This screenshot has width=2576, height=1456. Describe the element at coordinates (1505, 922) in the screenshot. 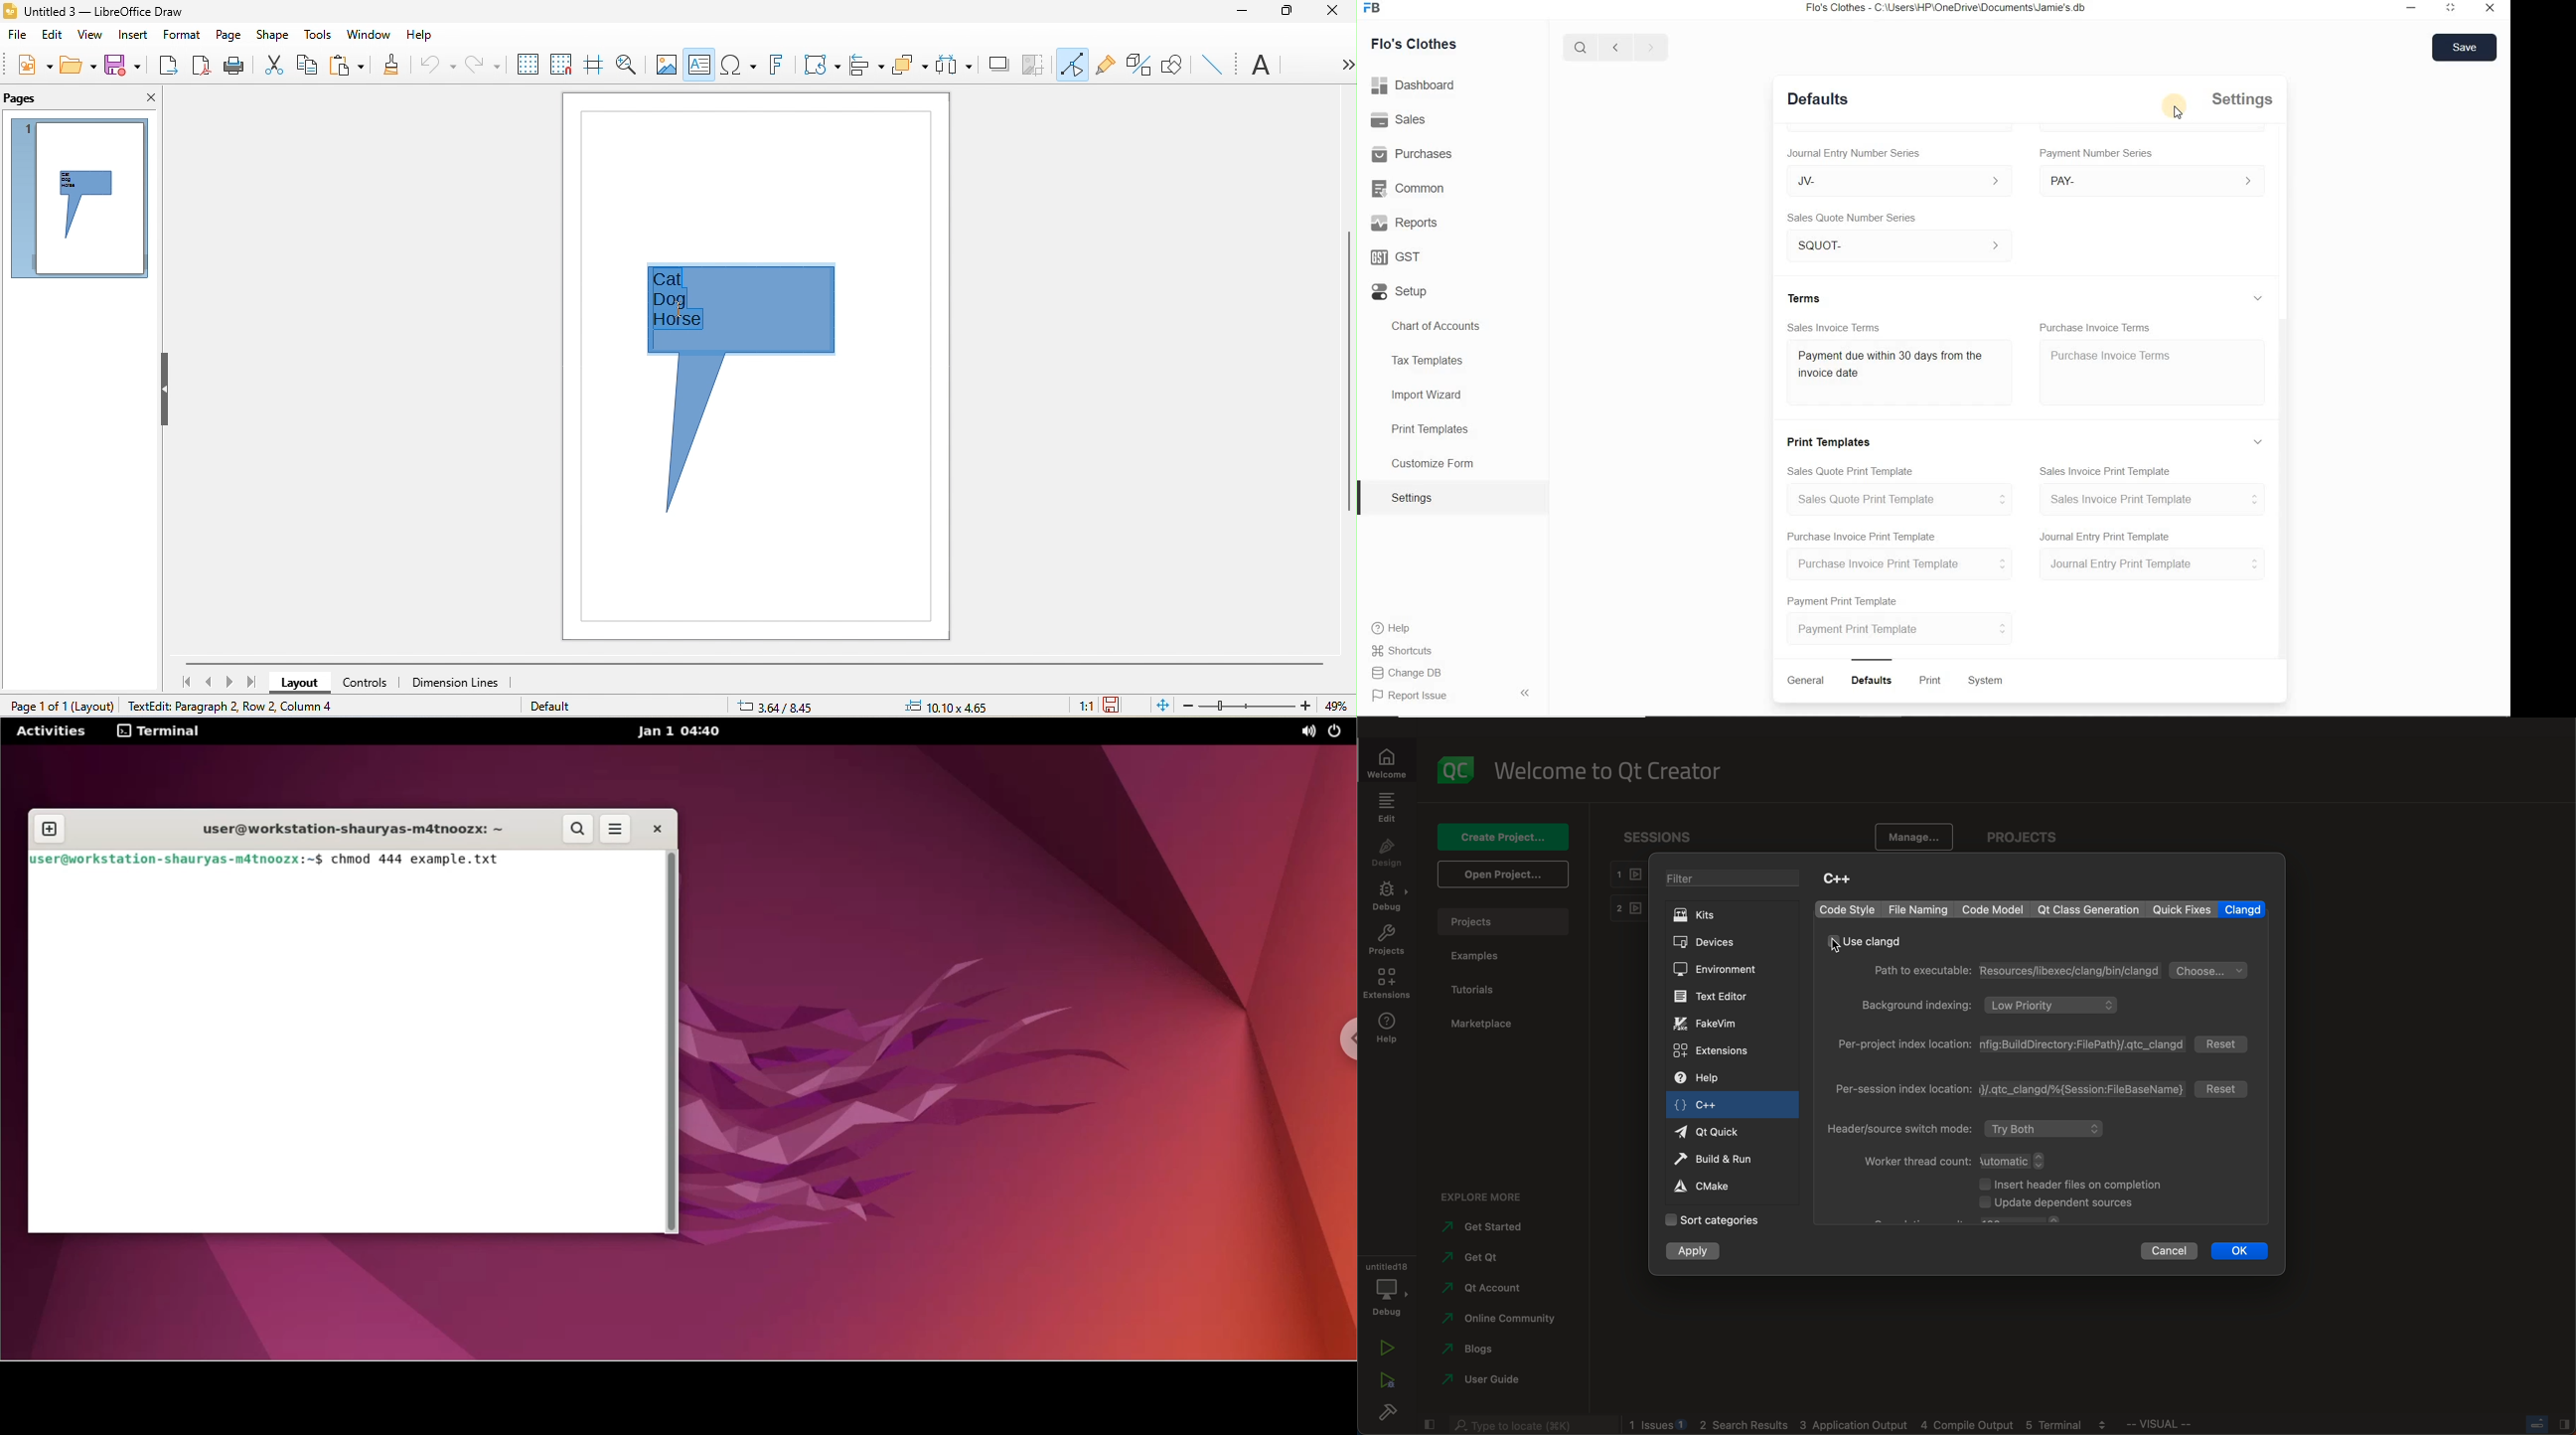

I see `projects` at that location.